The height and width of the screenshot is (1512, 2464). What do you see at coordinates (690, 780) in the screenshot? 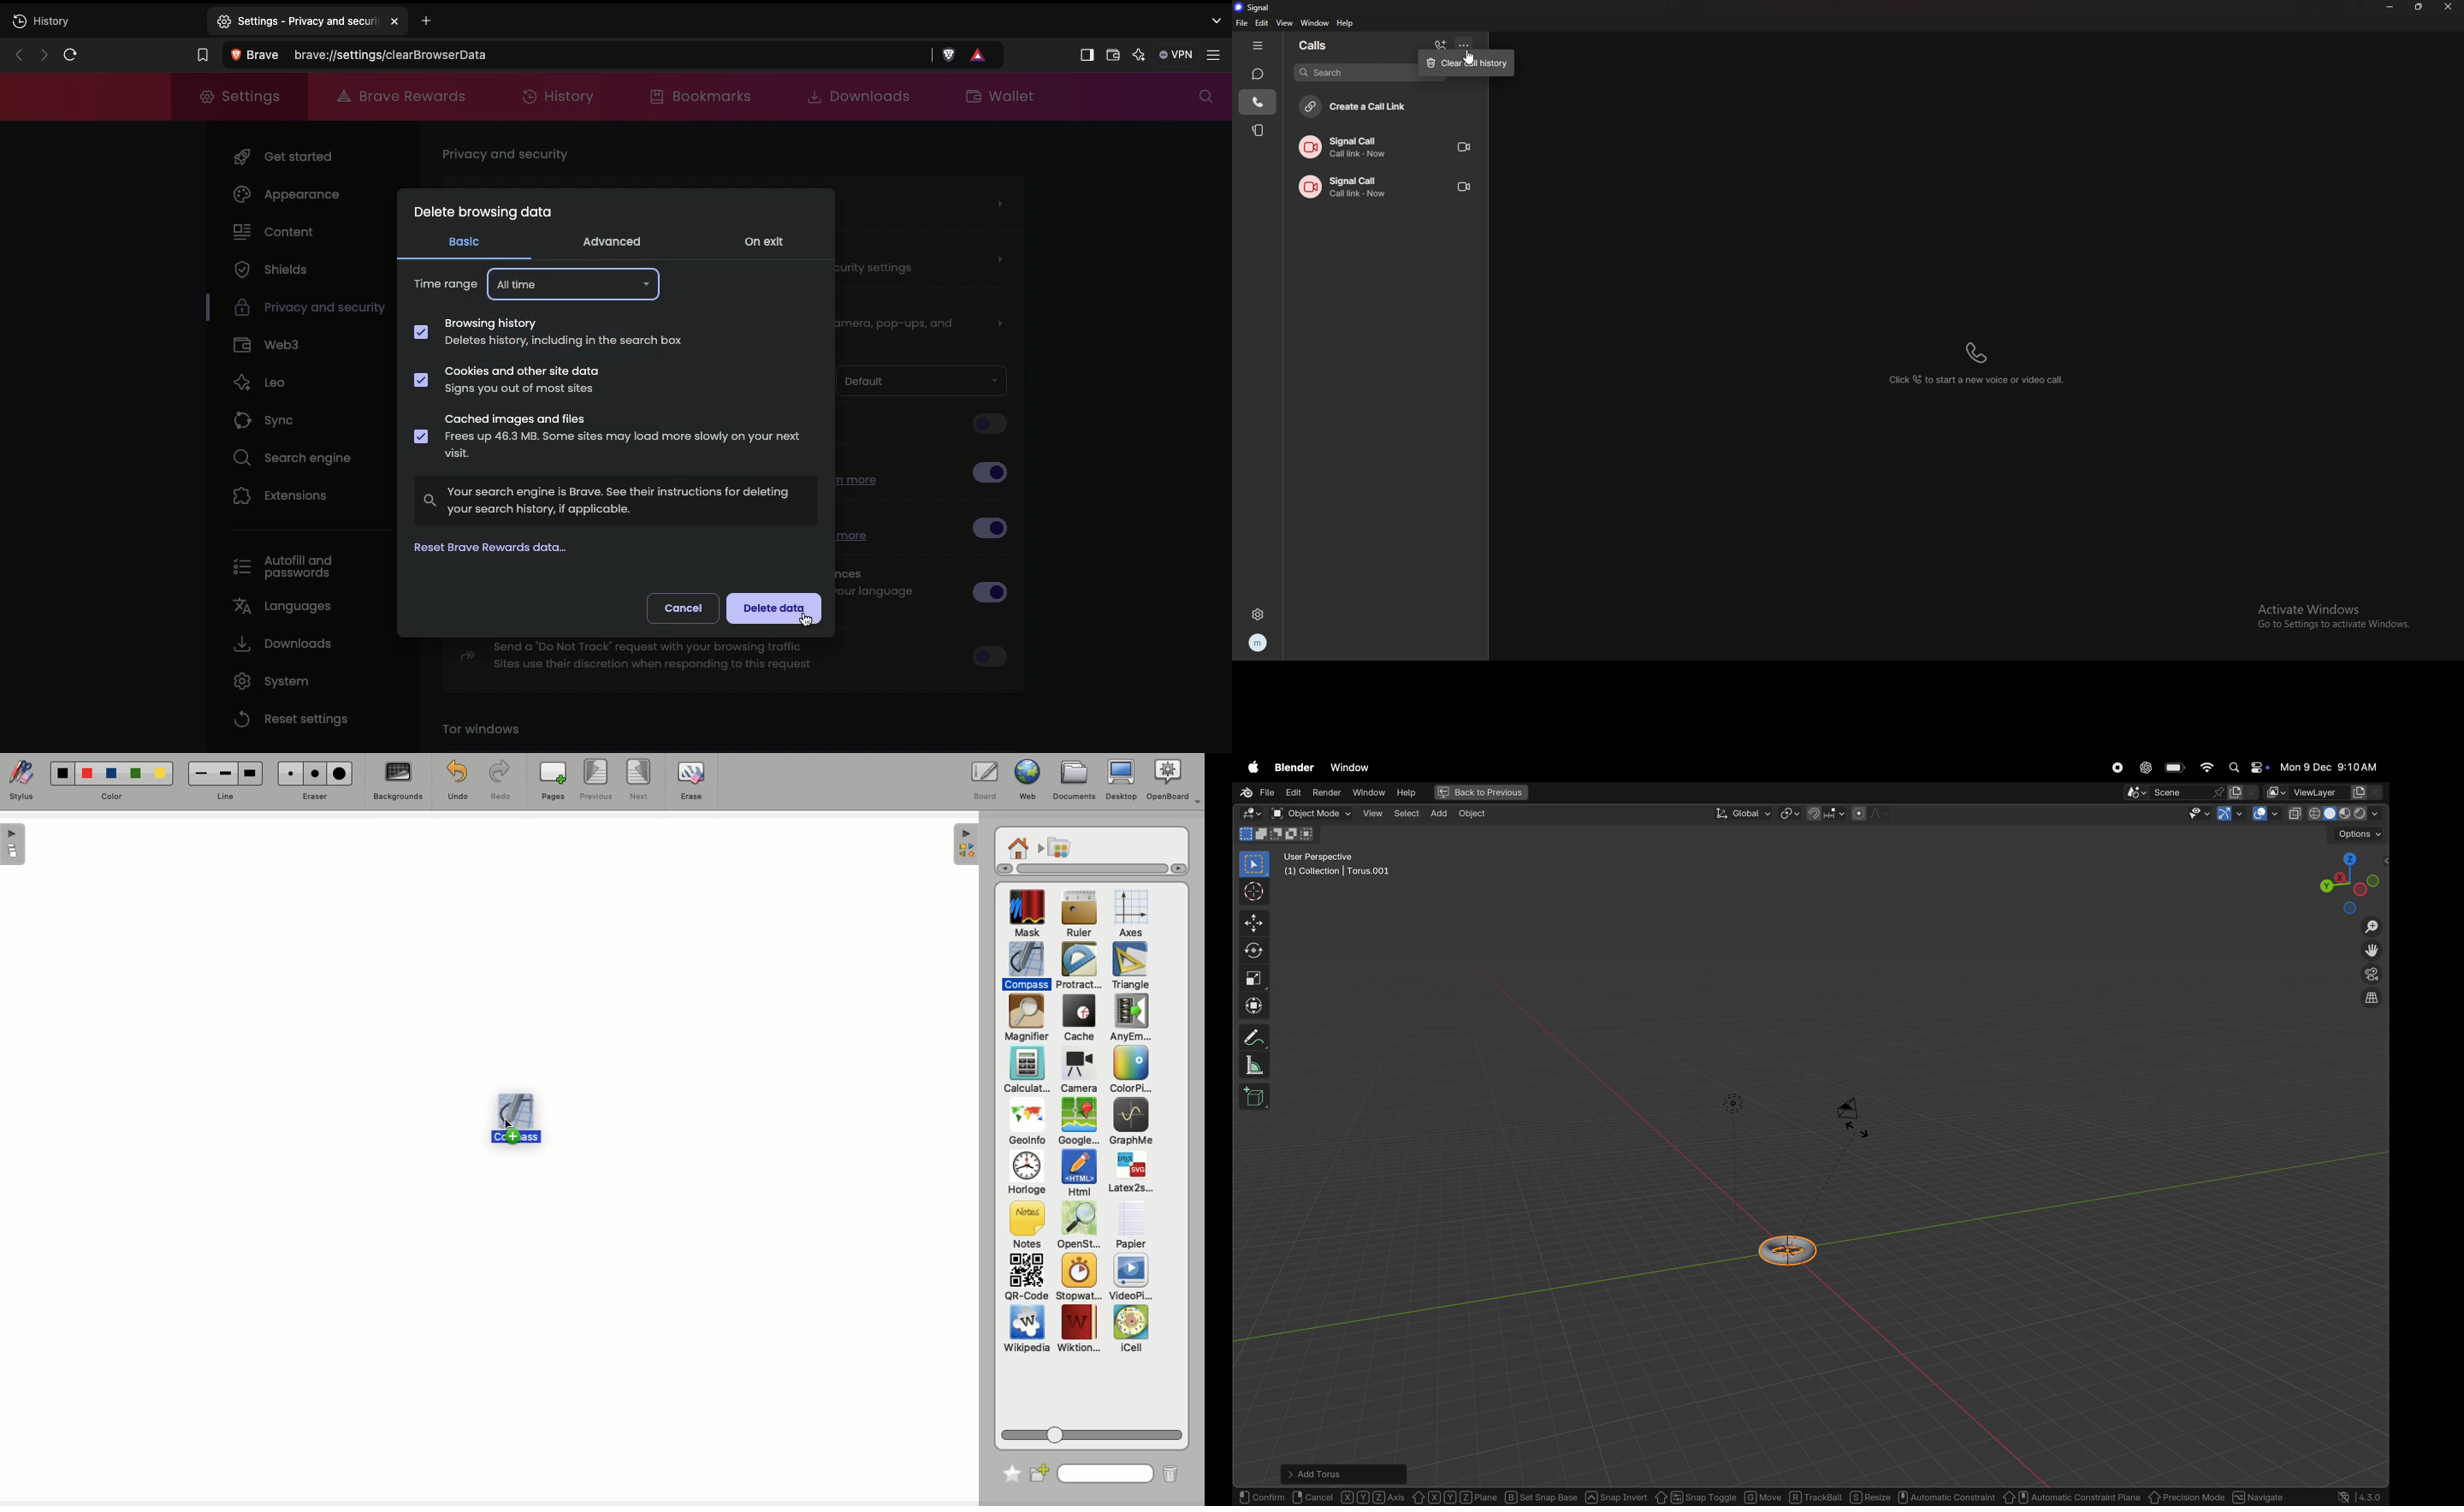
I see `Erase` at bounding box center [690, 780].